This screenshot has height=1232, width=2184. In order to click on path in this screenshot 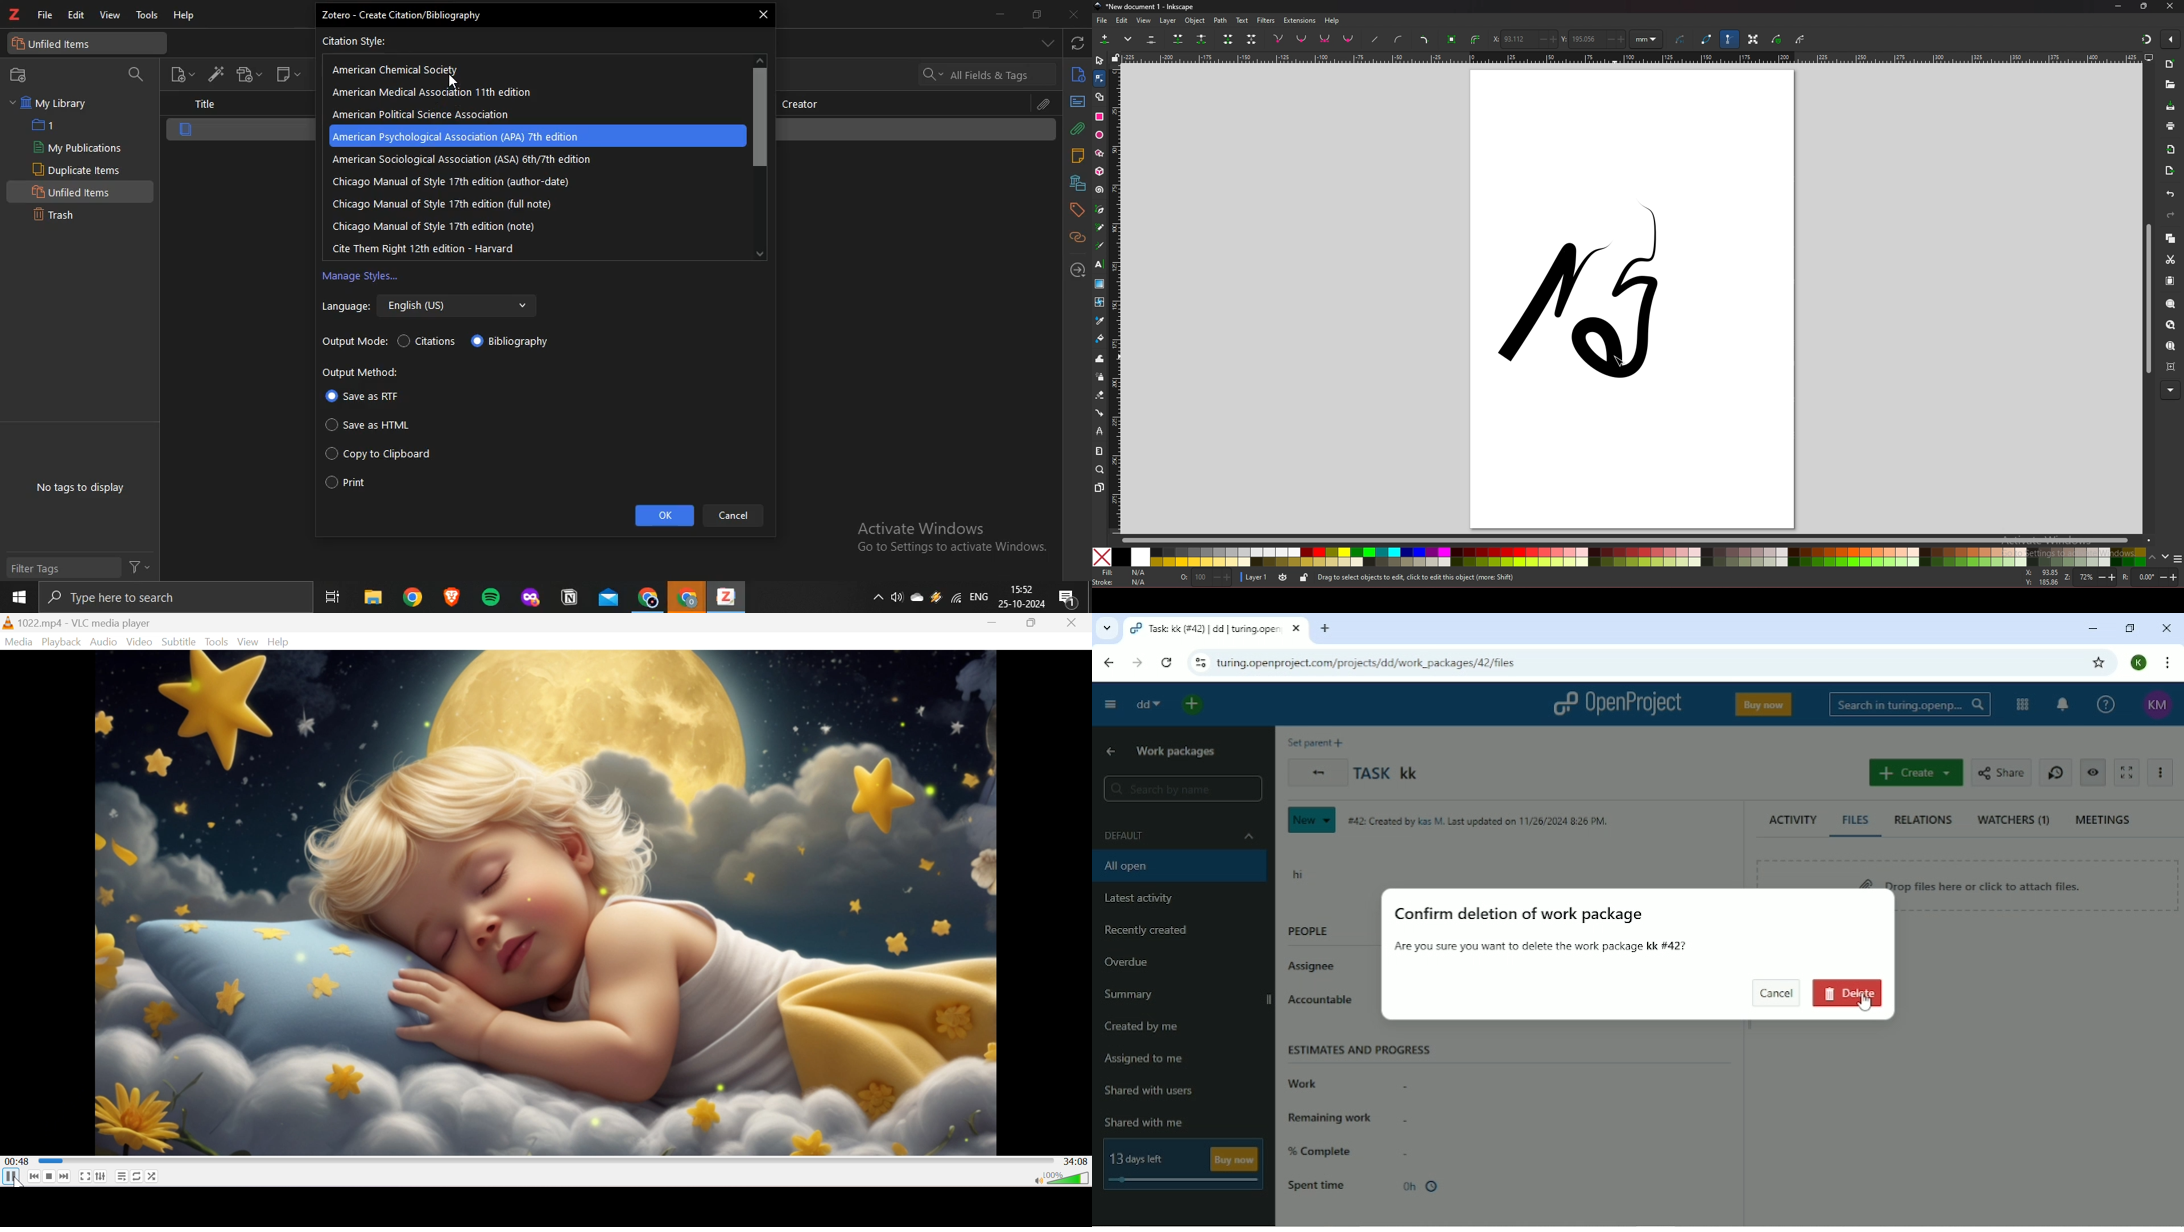, I will do `click(1221, 21)`.